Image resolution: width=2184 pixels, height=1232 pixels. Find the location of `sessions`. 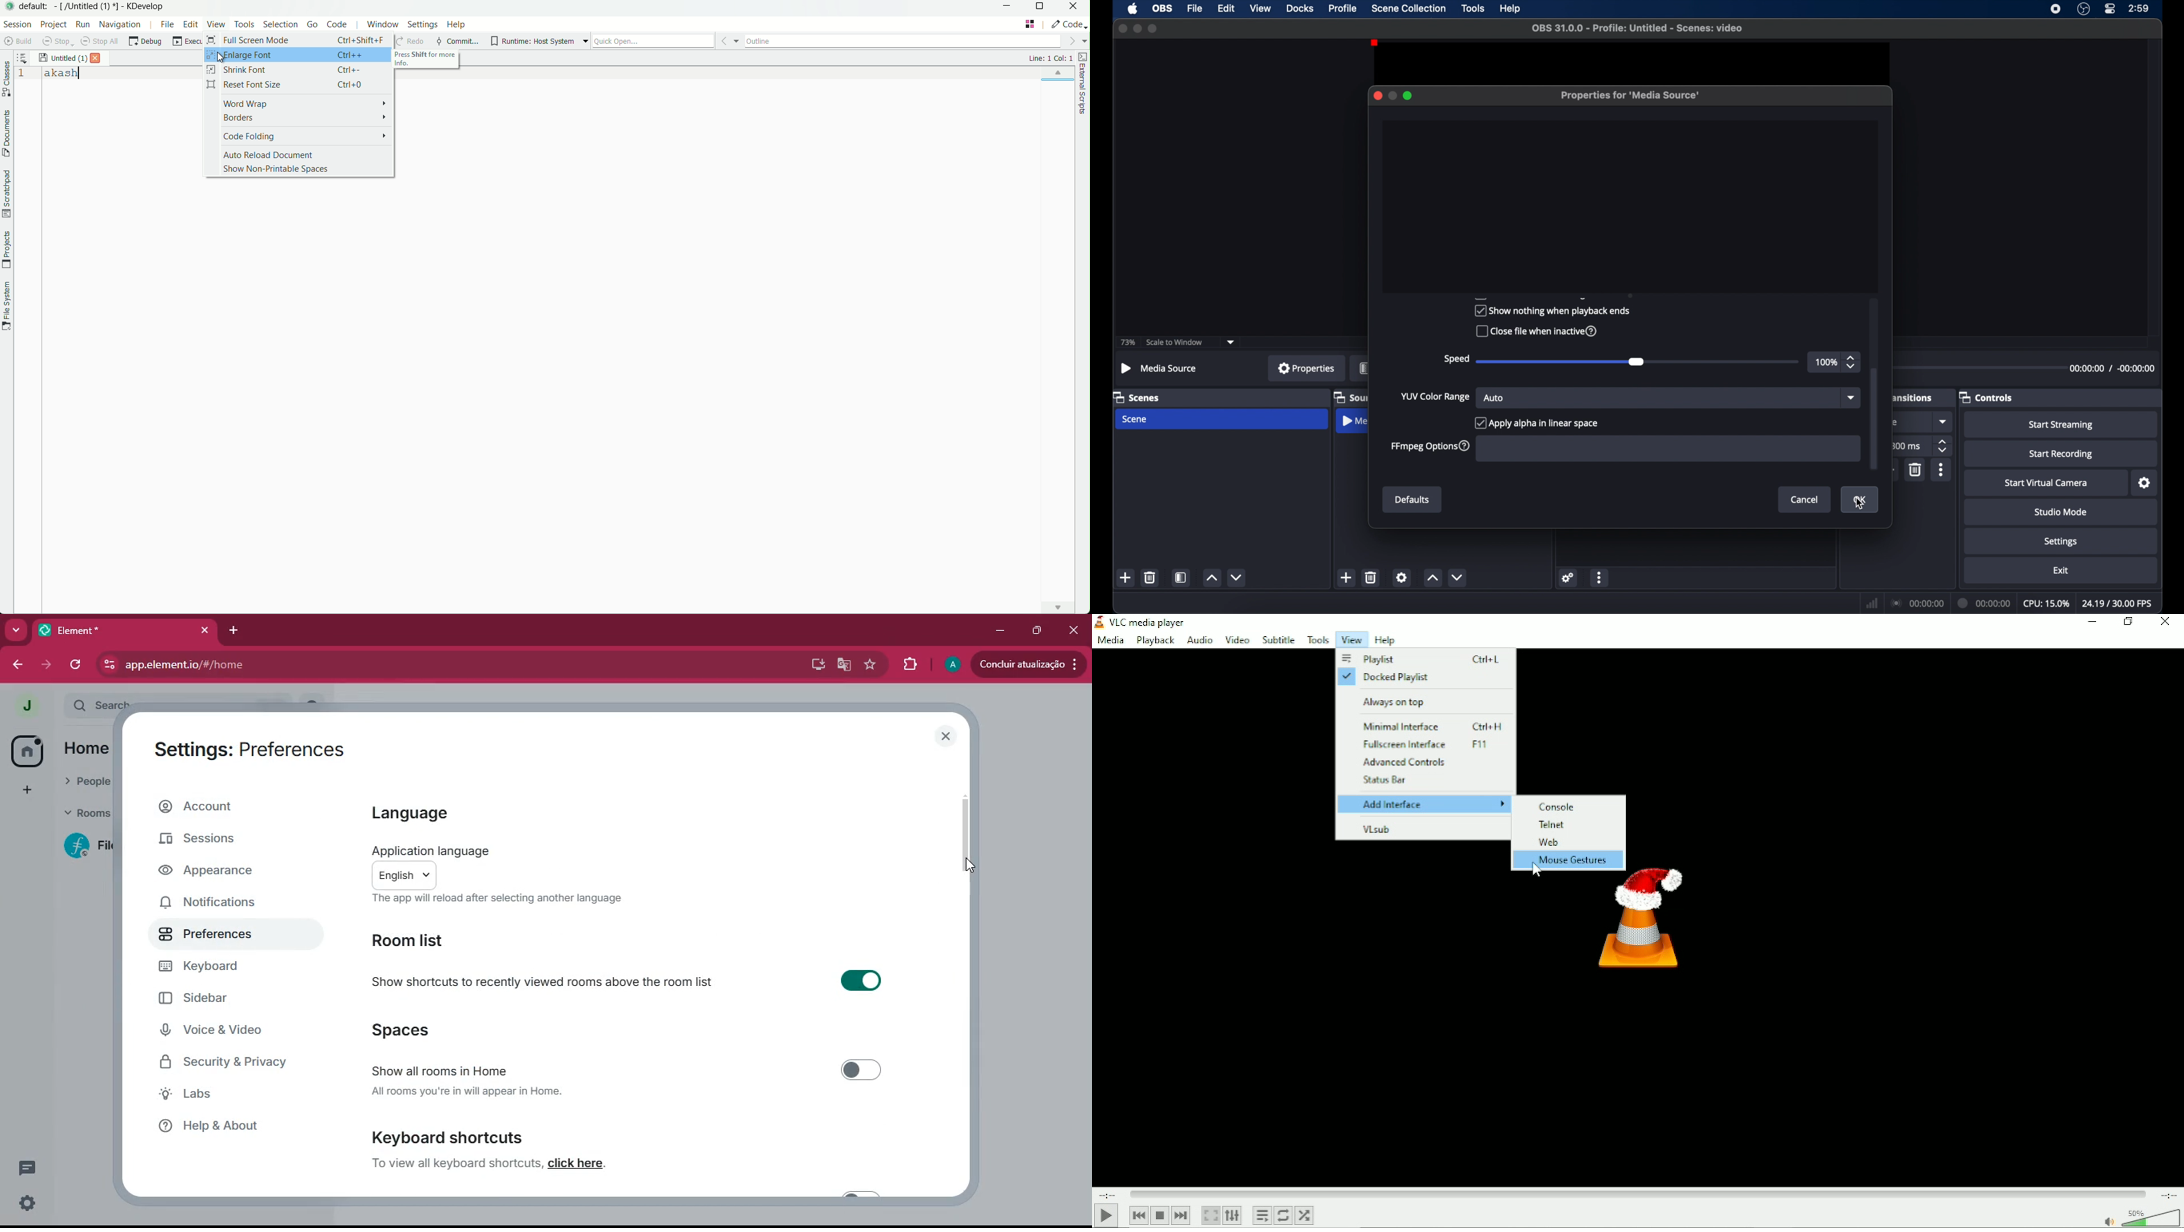

sessions is located at coordinates (225, 839).